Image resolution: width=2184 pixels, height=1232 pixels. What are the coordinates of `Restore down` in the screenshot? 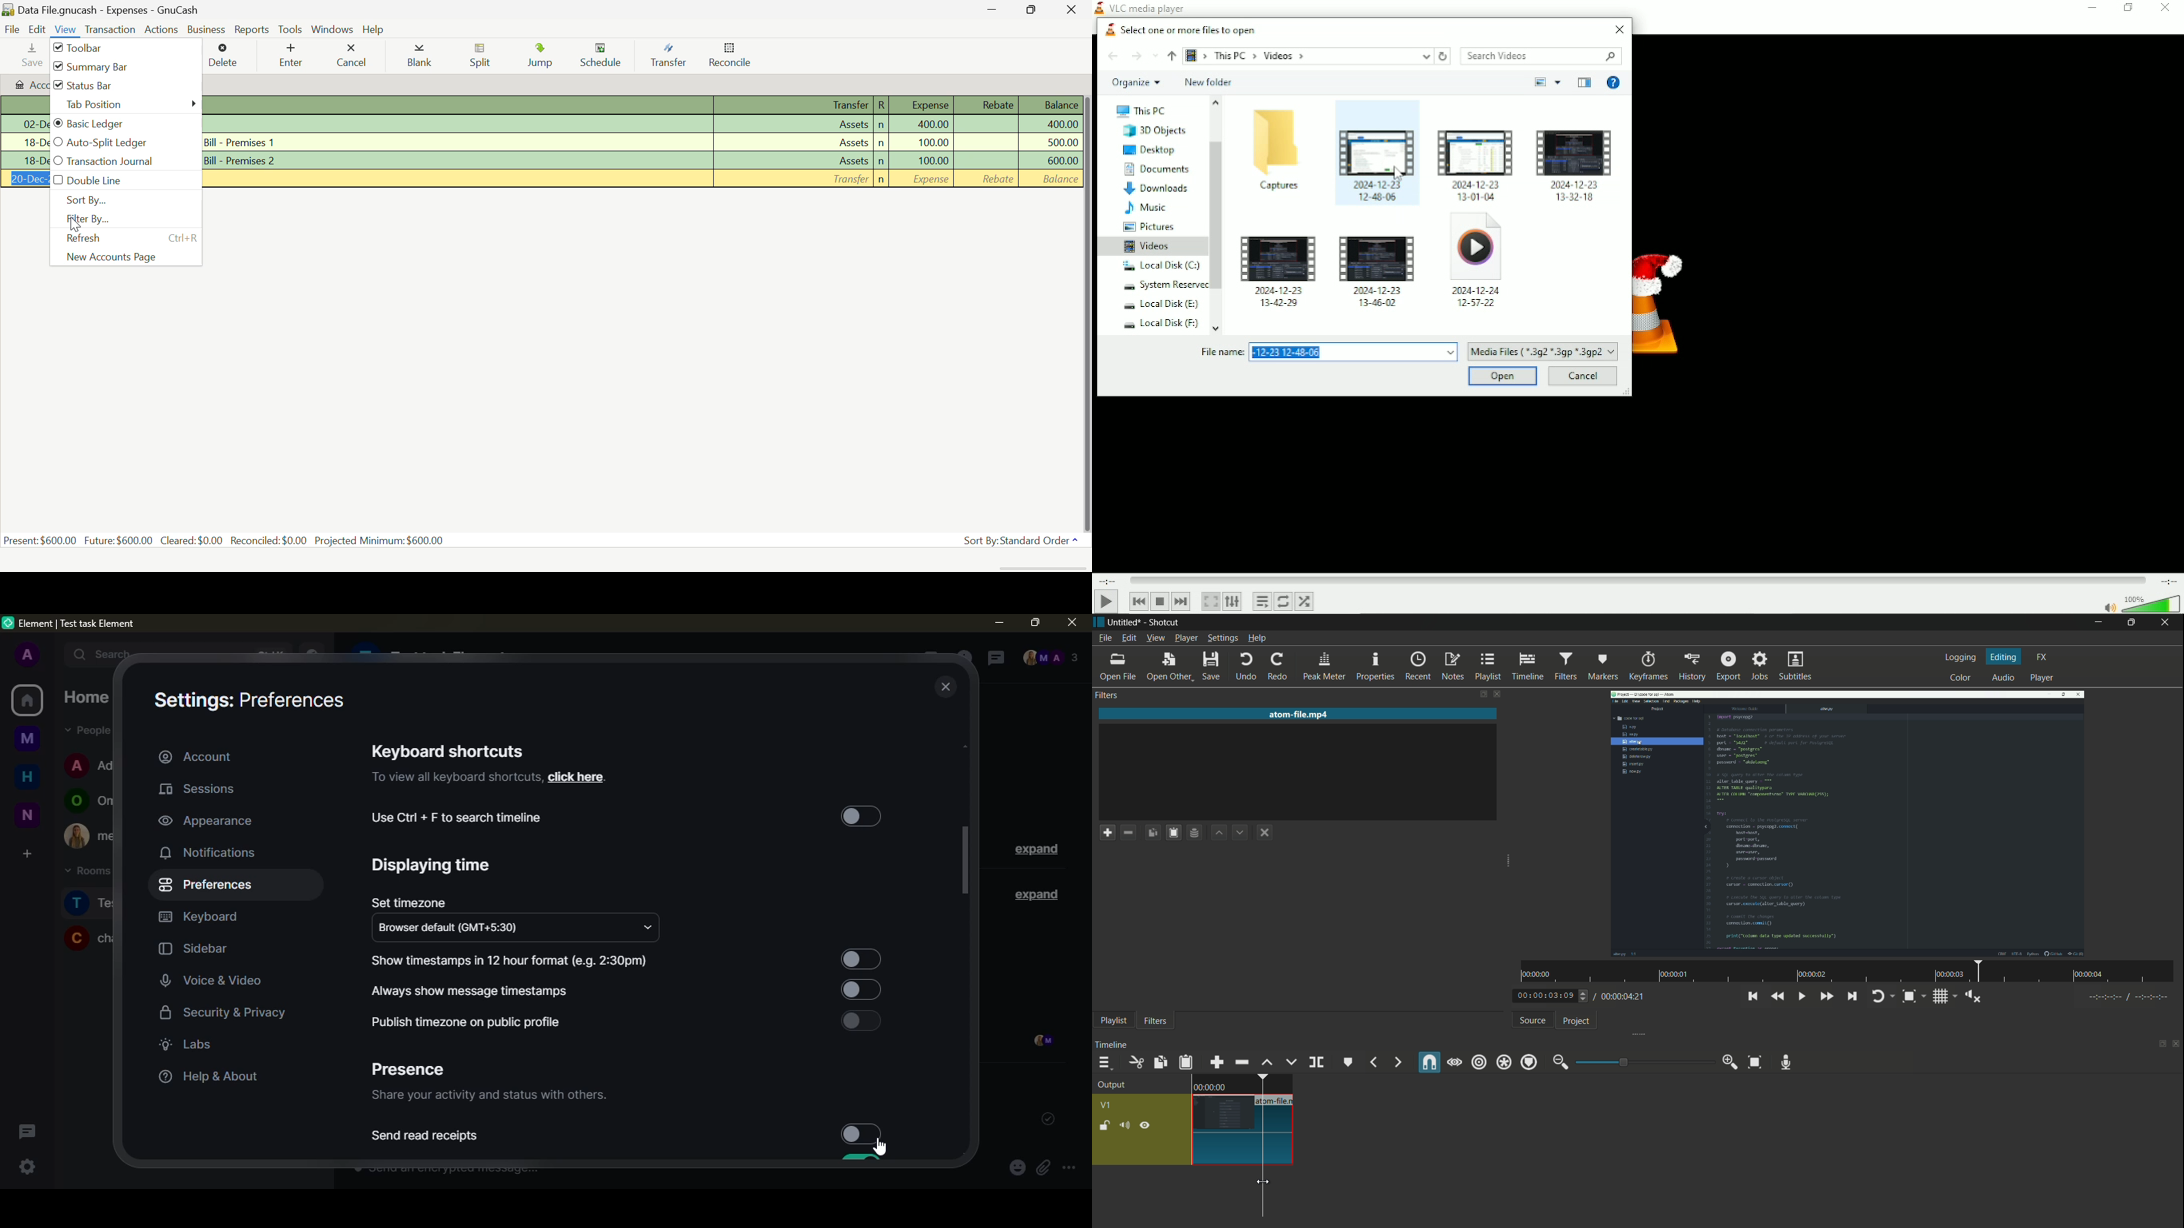 It's located at (2127, 7).